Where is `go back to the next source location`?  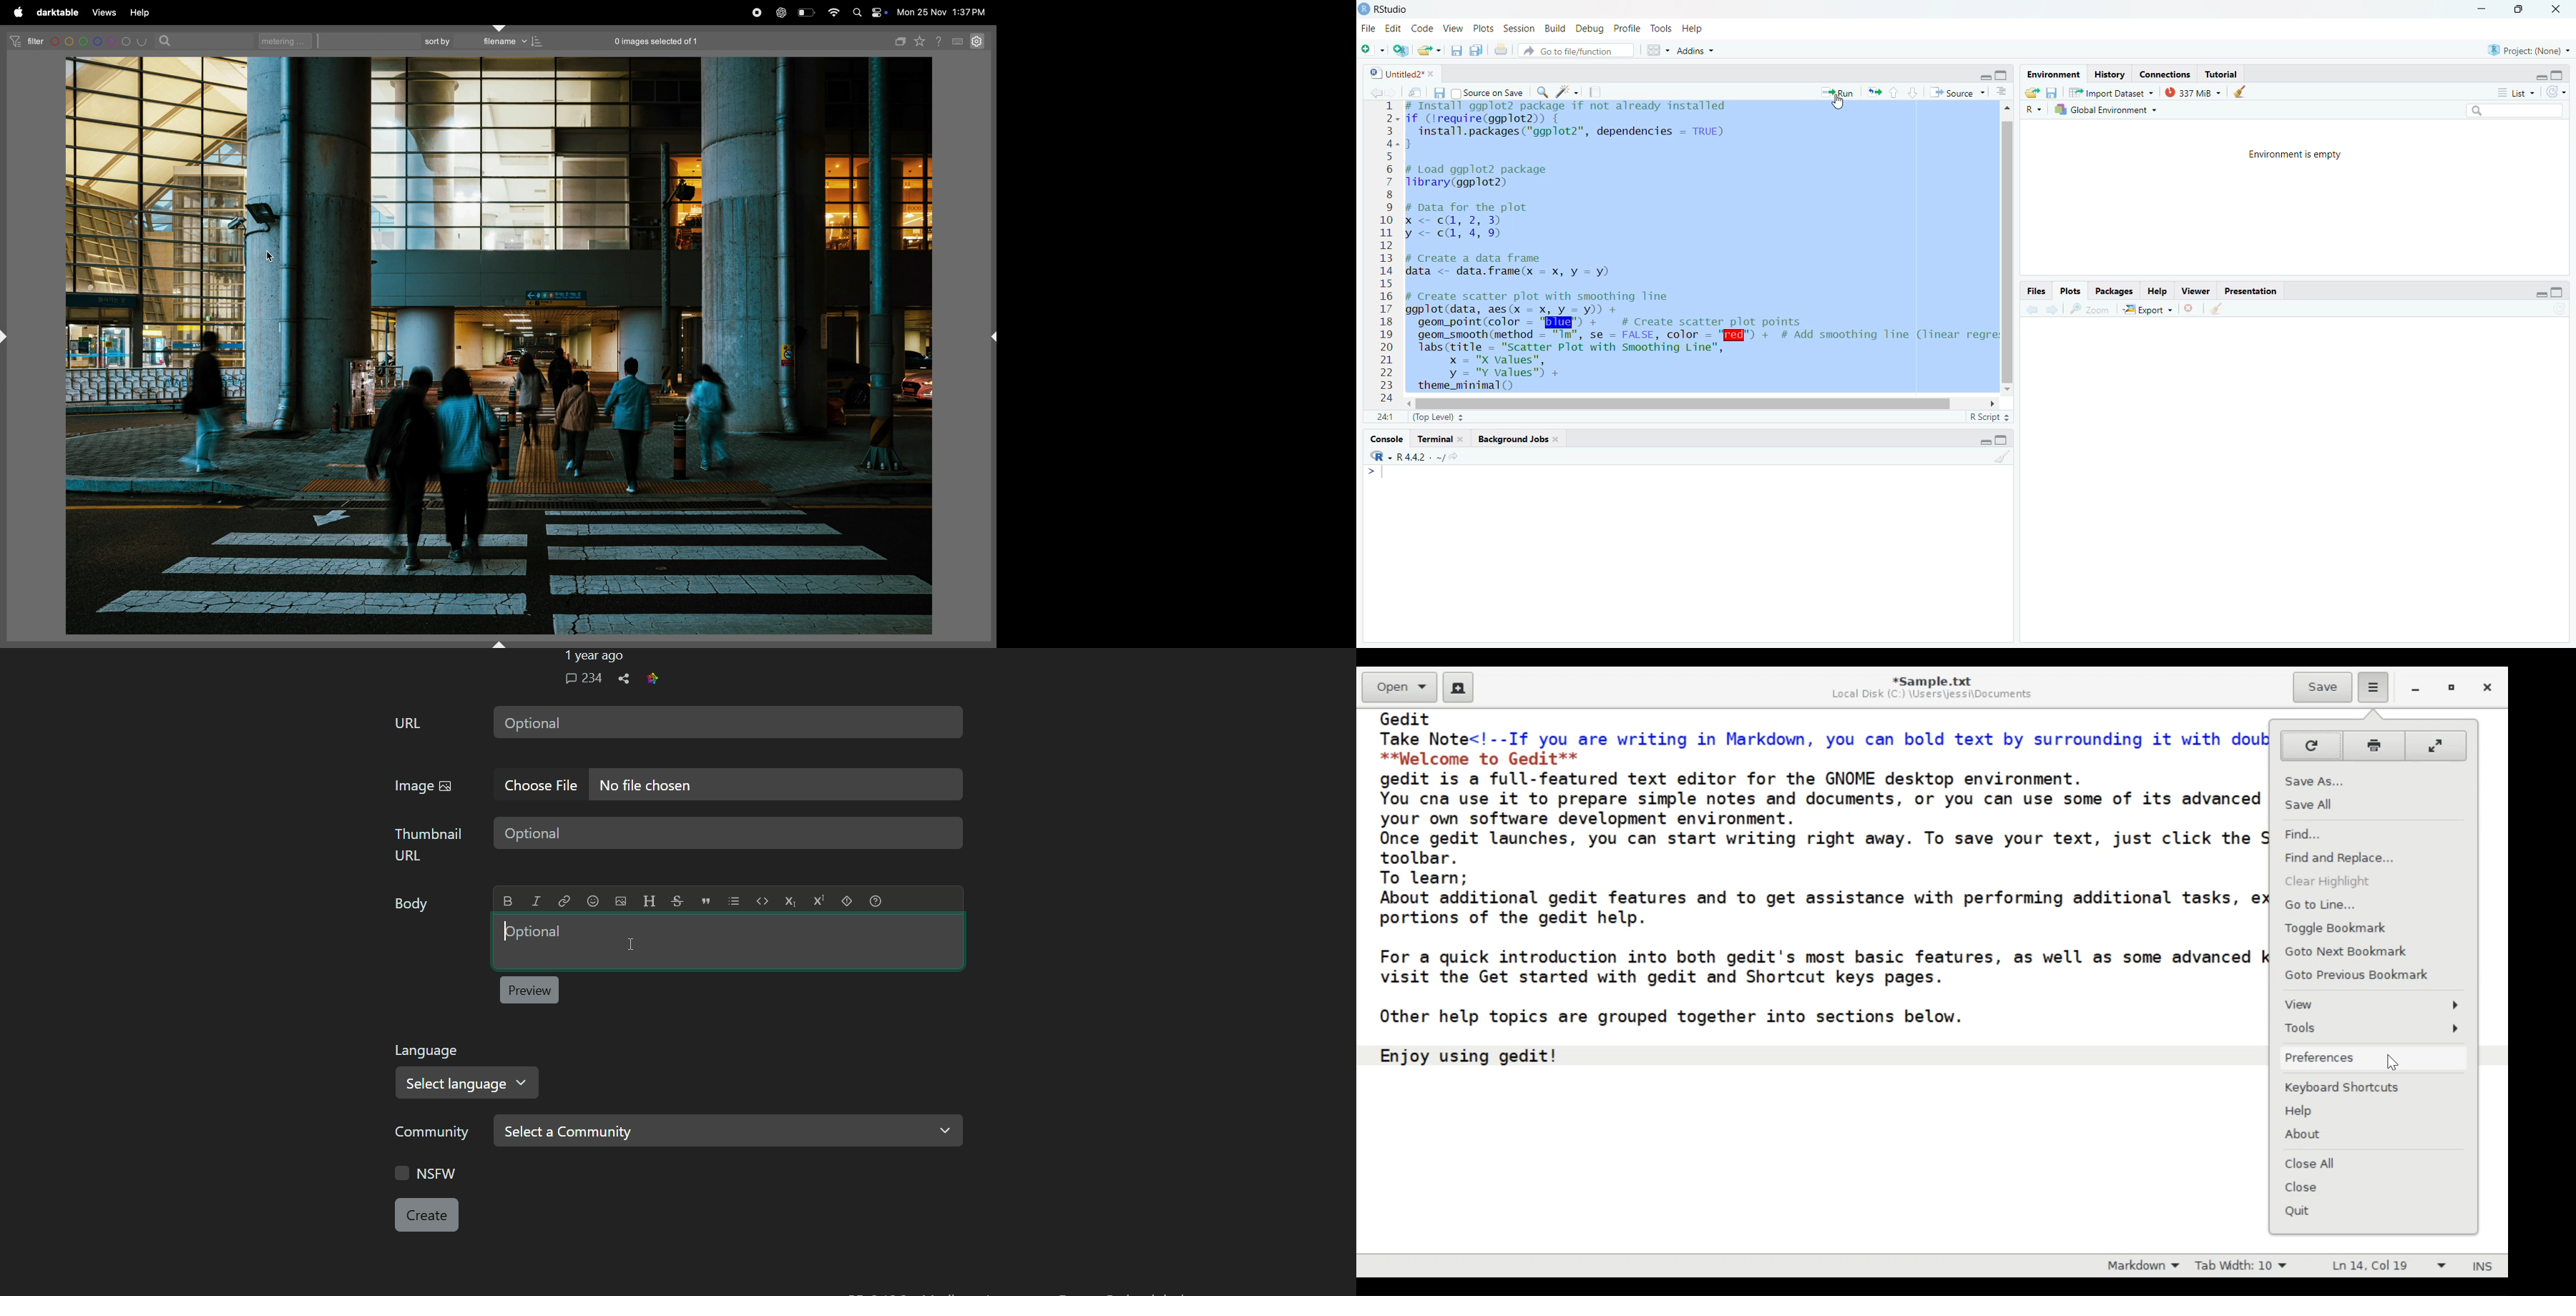 go back to the next source location is located at coordinates (1396, 93).